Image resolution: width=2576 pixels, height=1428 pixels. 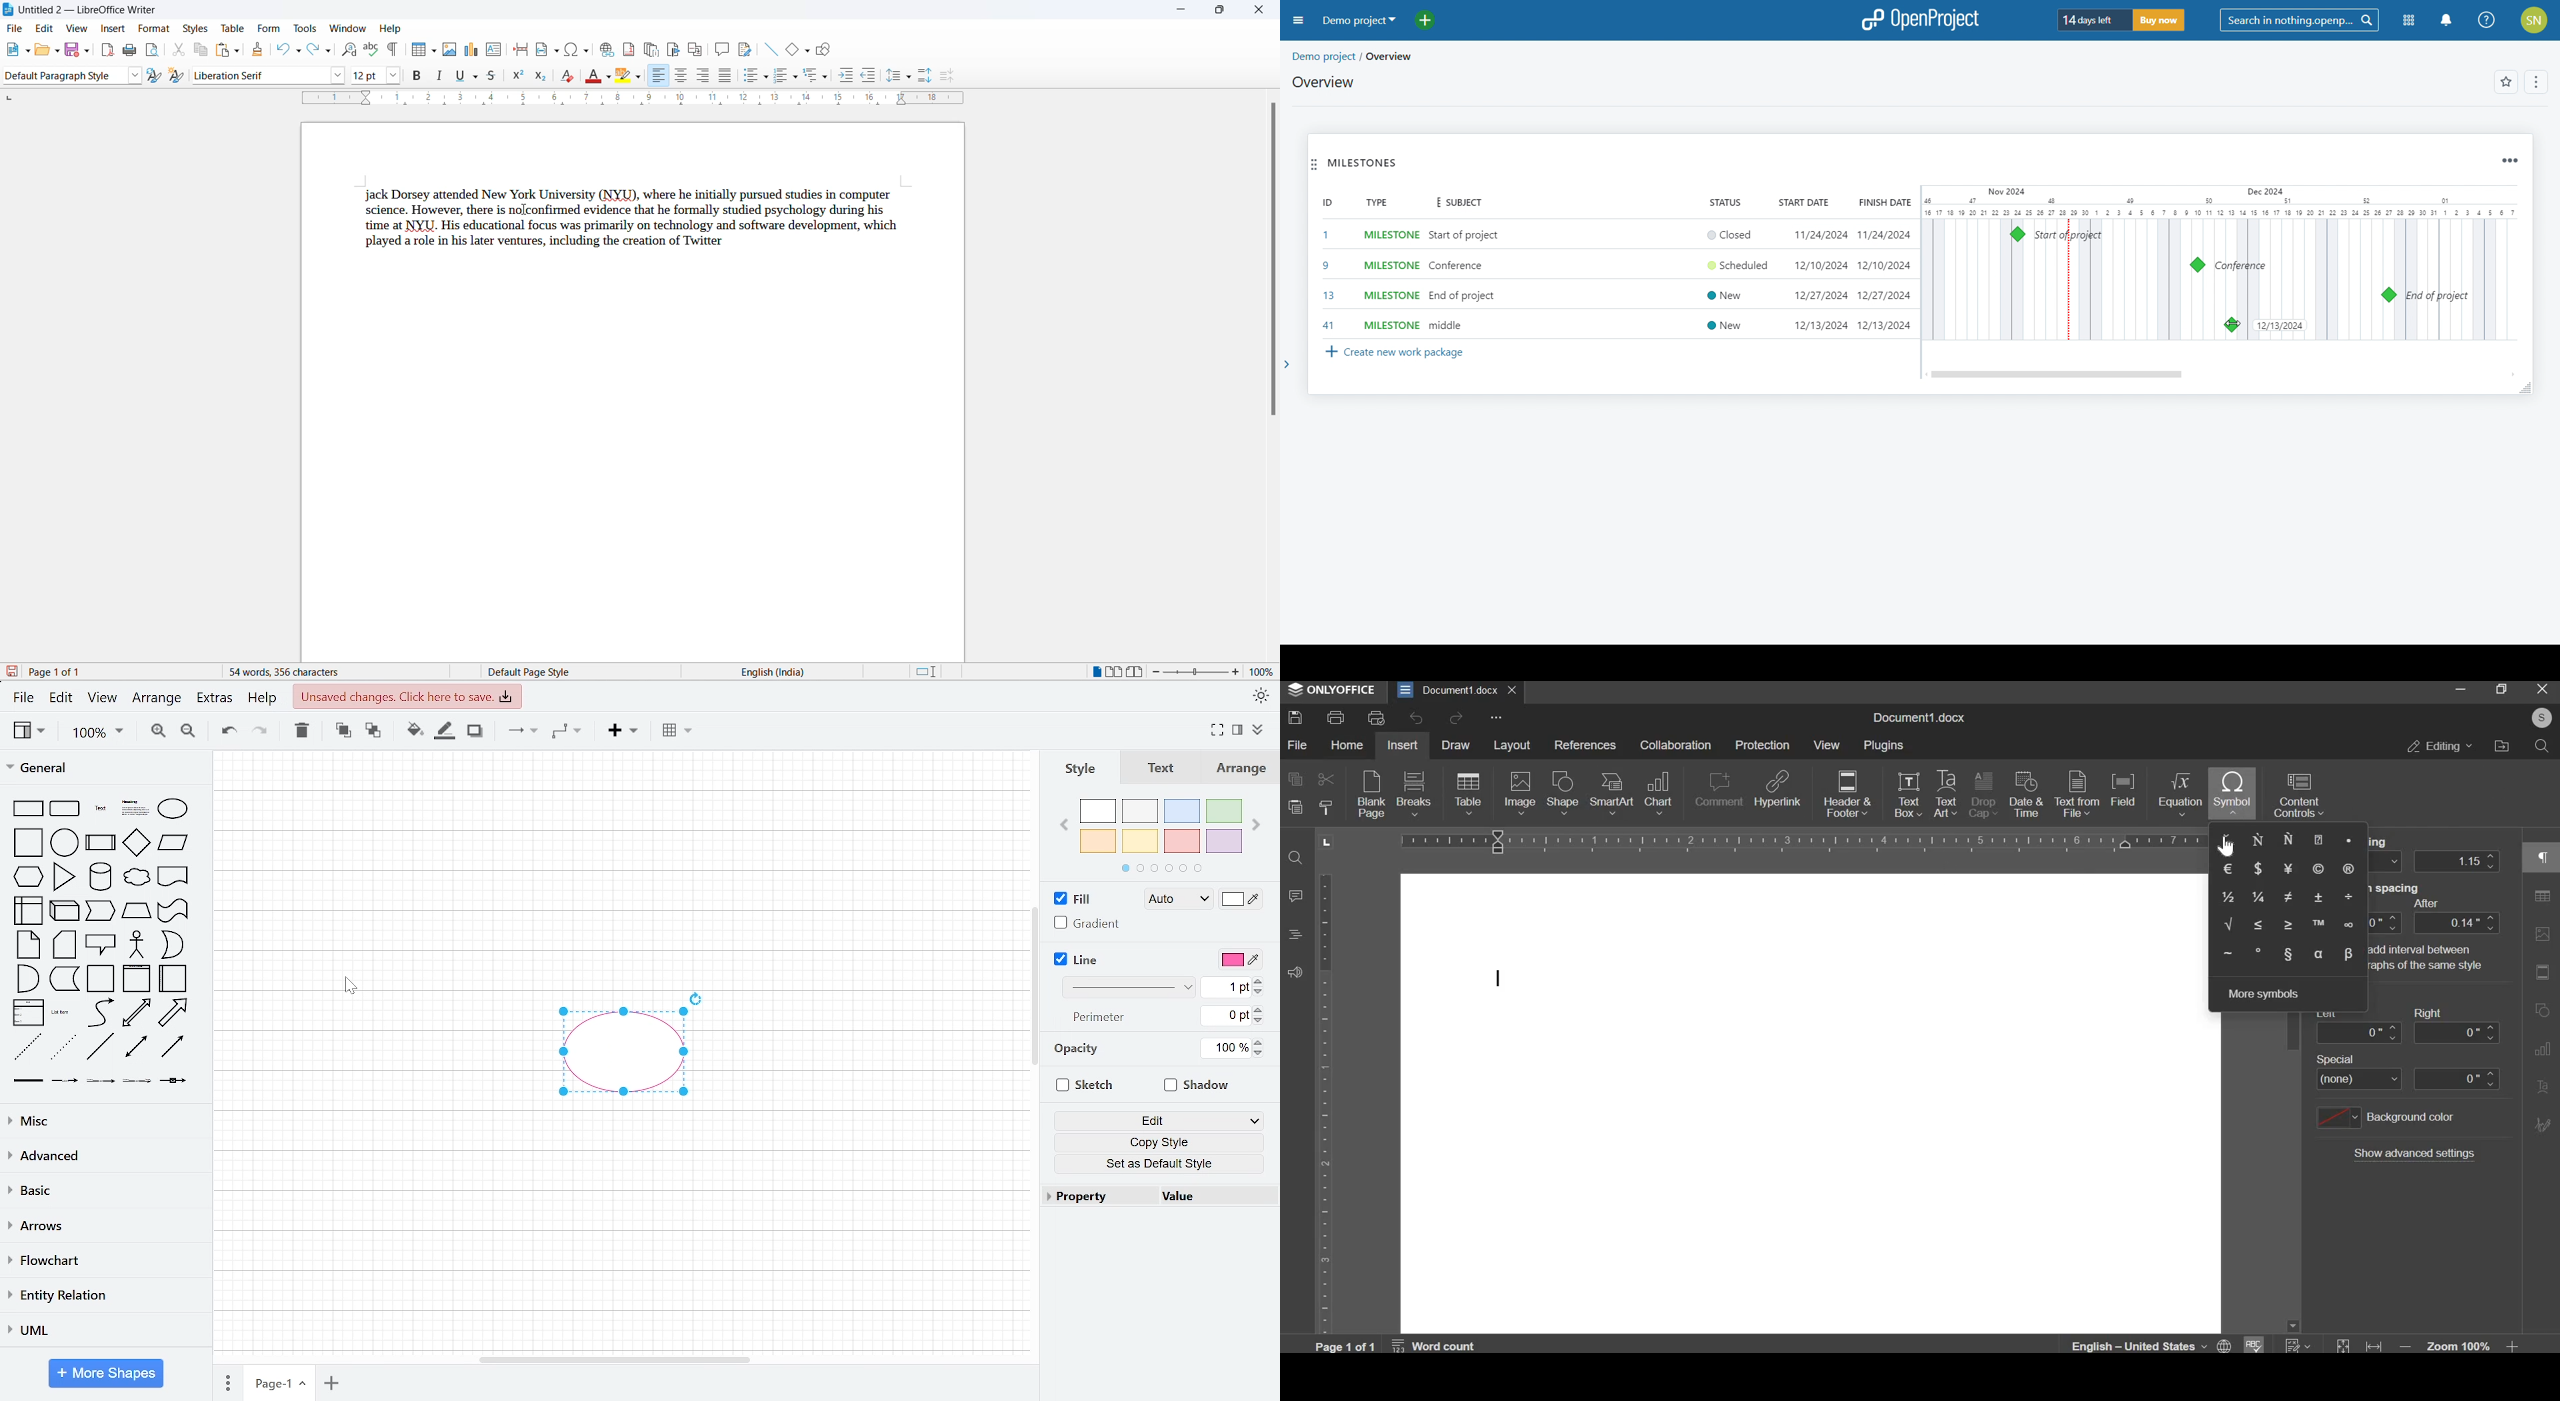 I want to click on hexagon, so click(x=28, y=877).